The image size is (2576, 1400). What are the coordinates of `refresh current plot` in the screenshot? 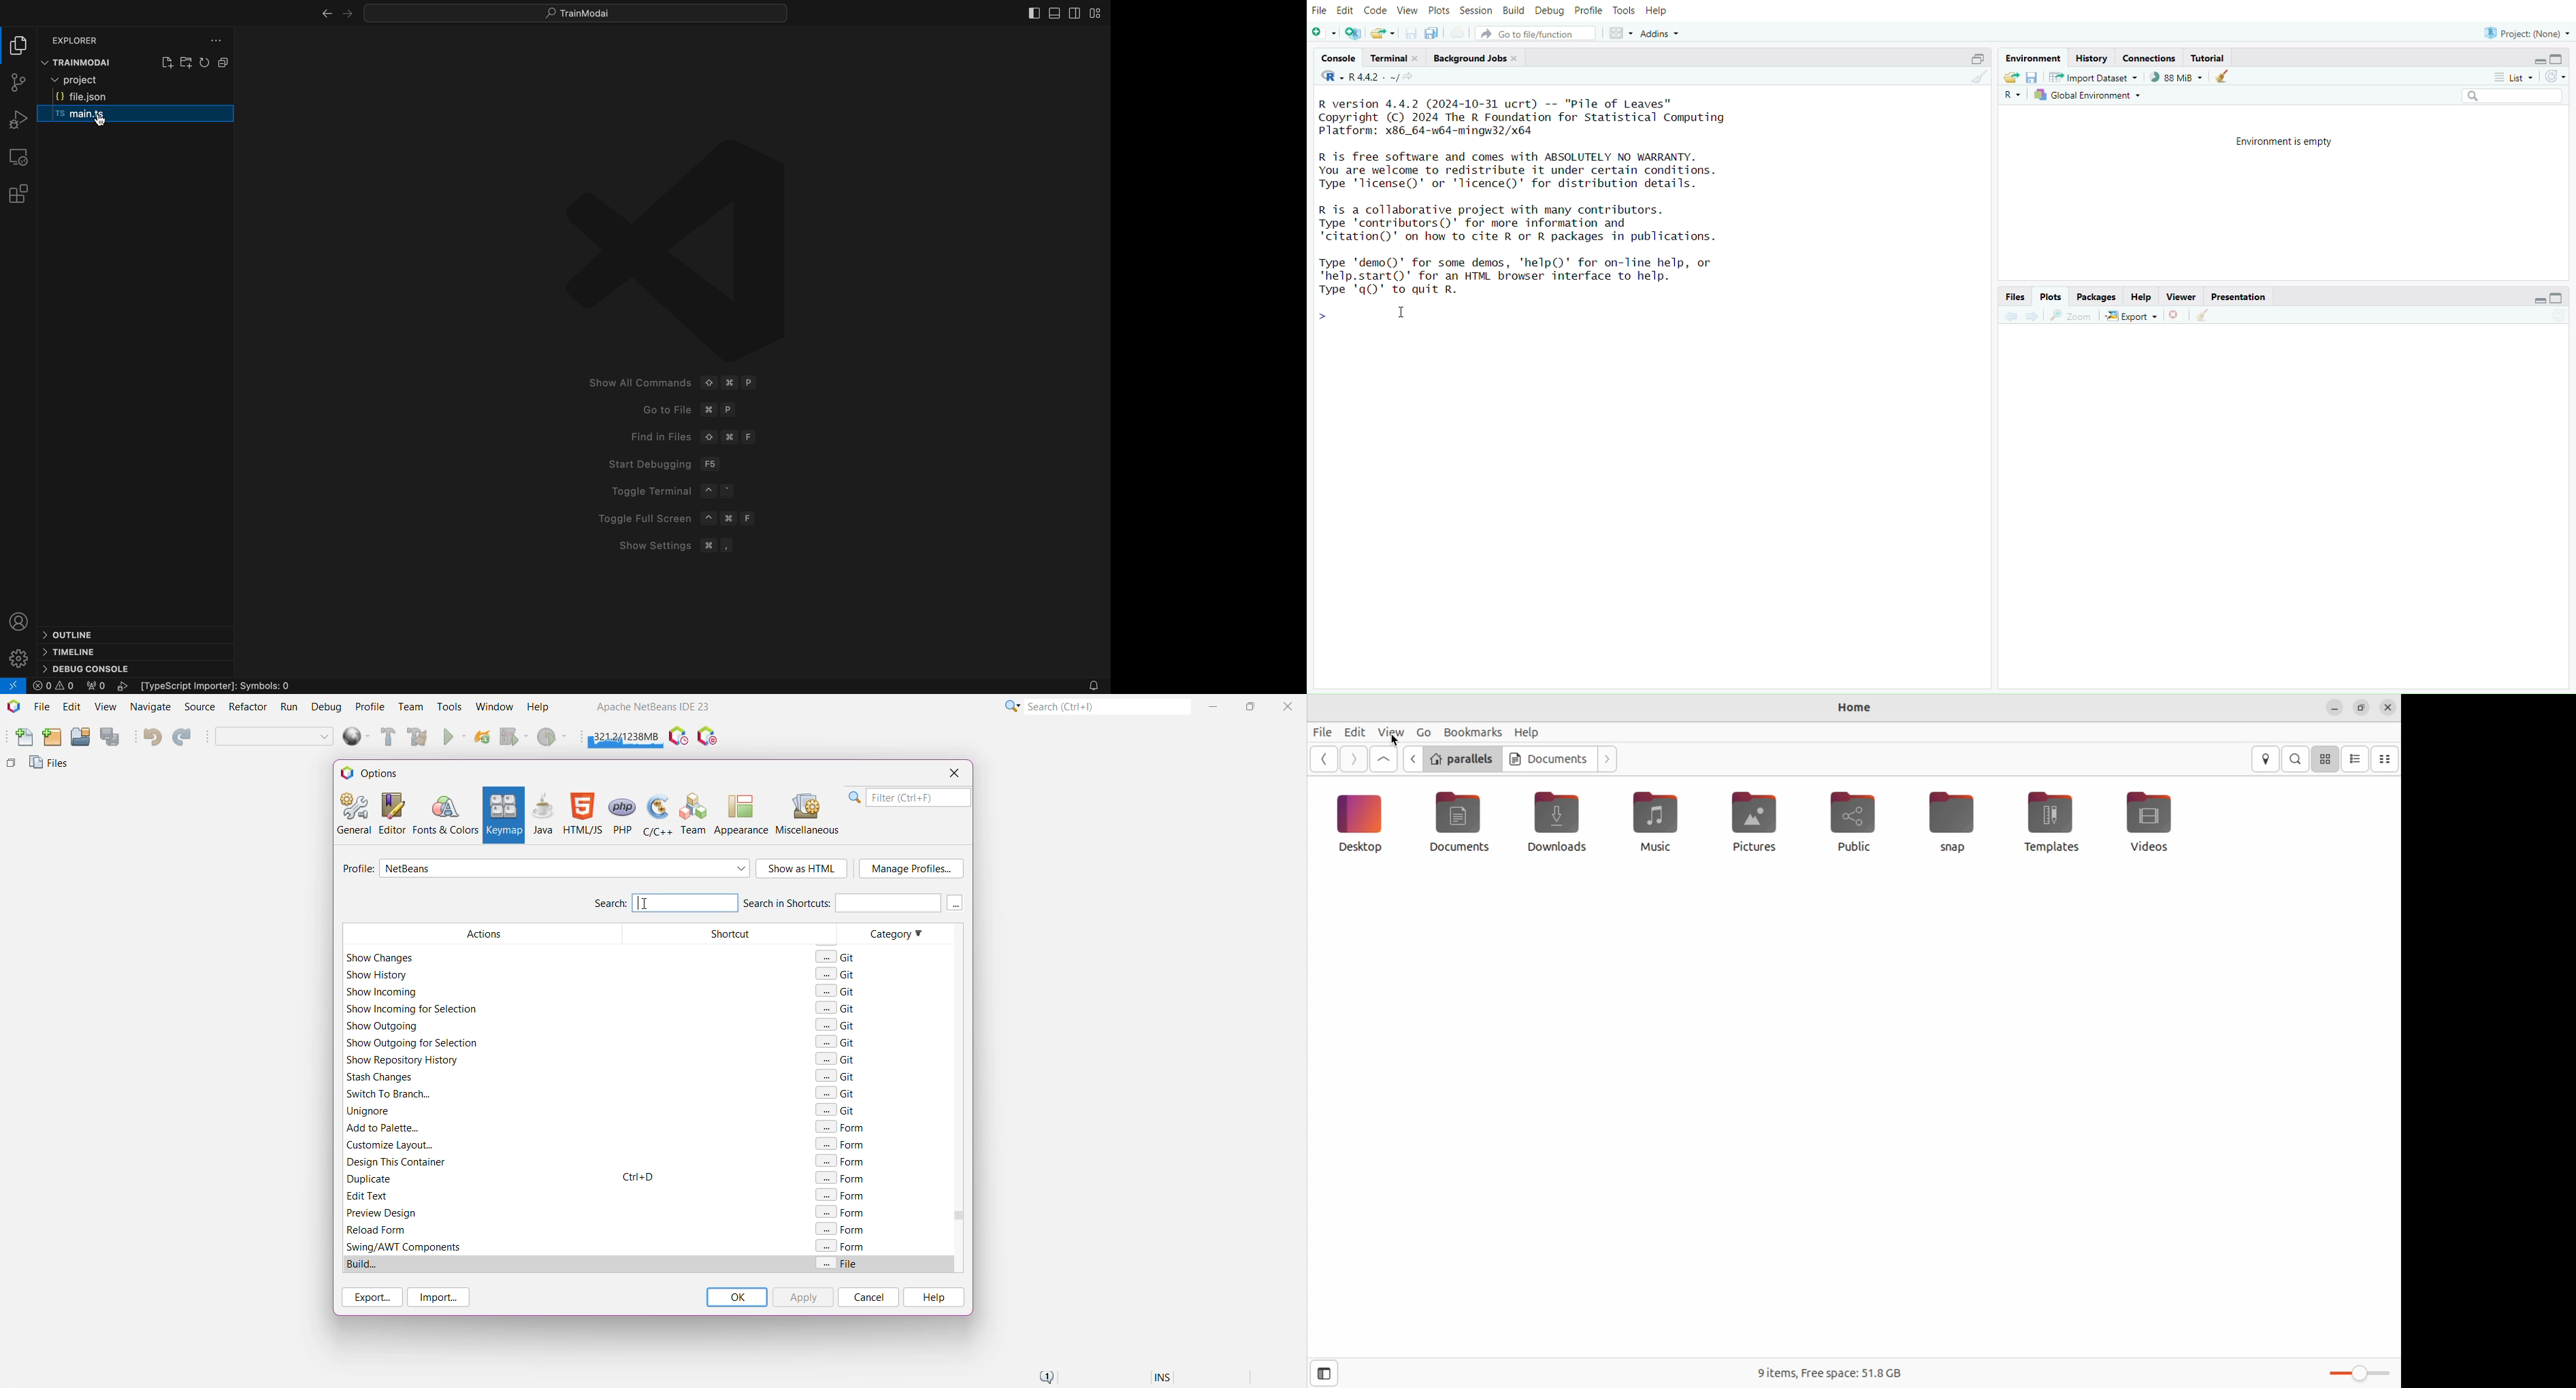 It's located at (2562, 315).